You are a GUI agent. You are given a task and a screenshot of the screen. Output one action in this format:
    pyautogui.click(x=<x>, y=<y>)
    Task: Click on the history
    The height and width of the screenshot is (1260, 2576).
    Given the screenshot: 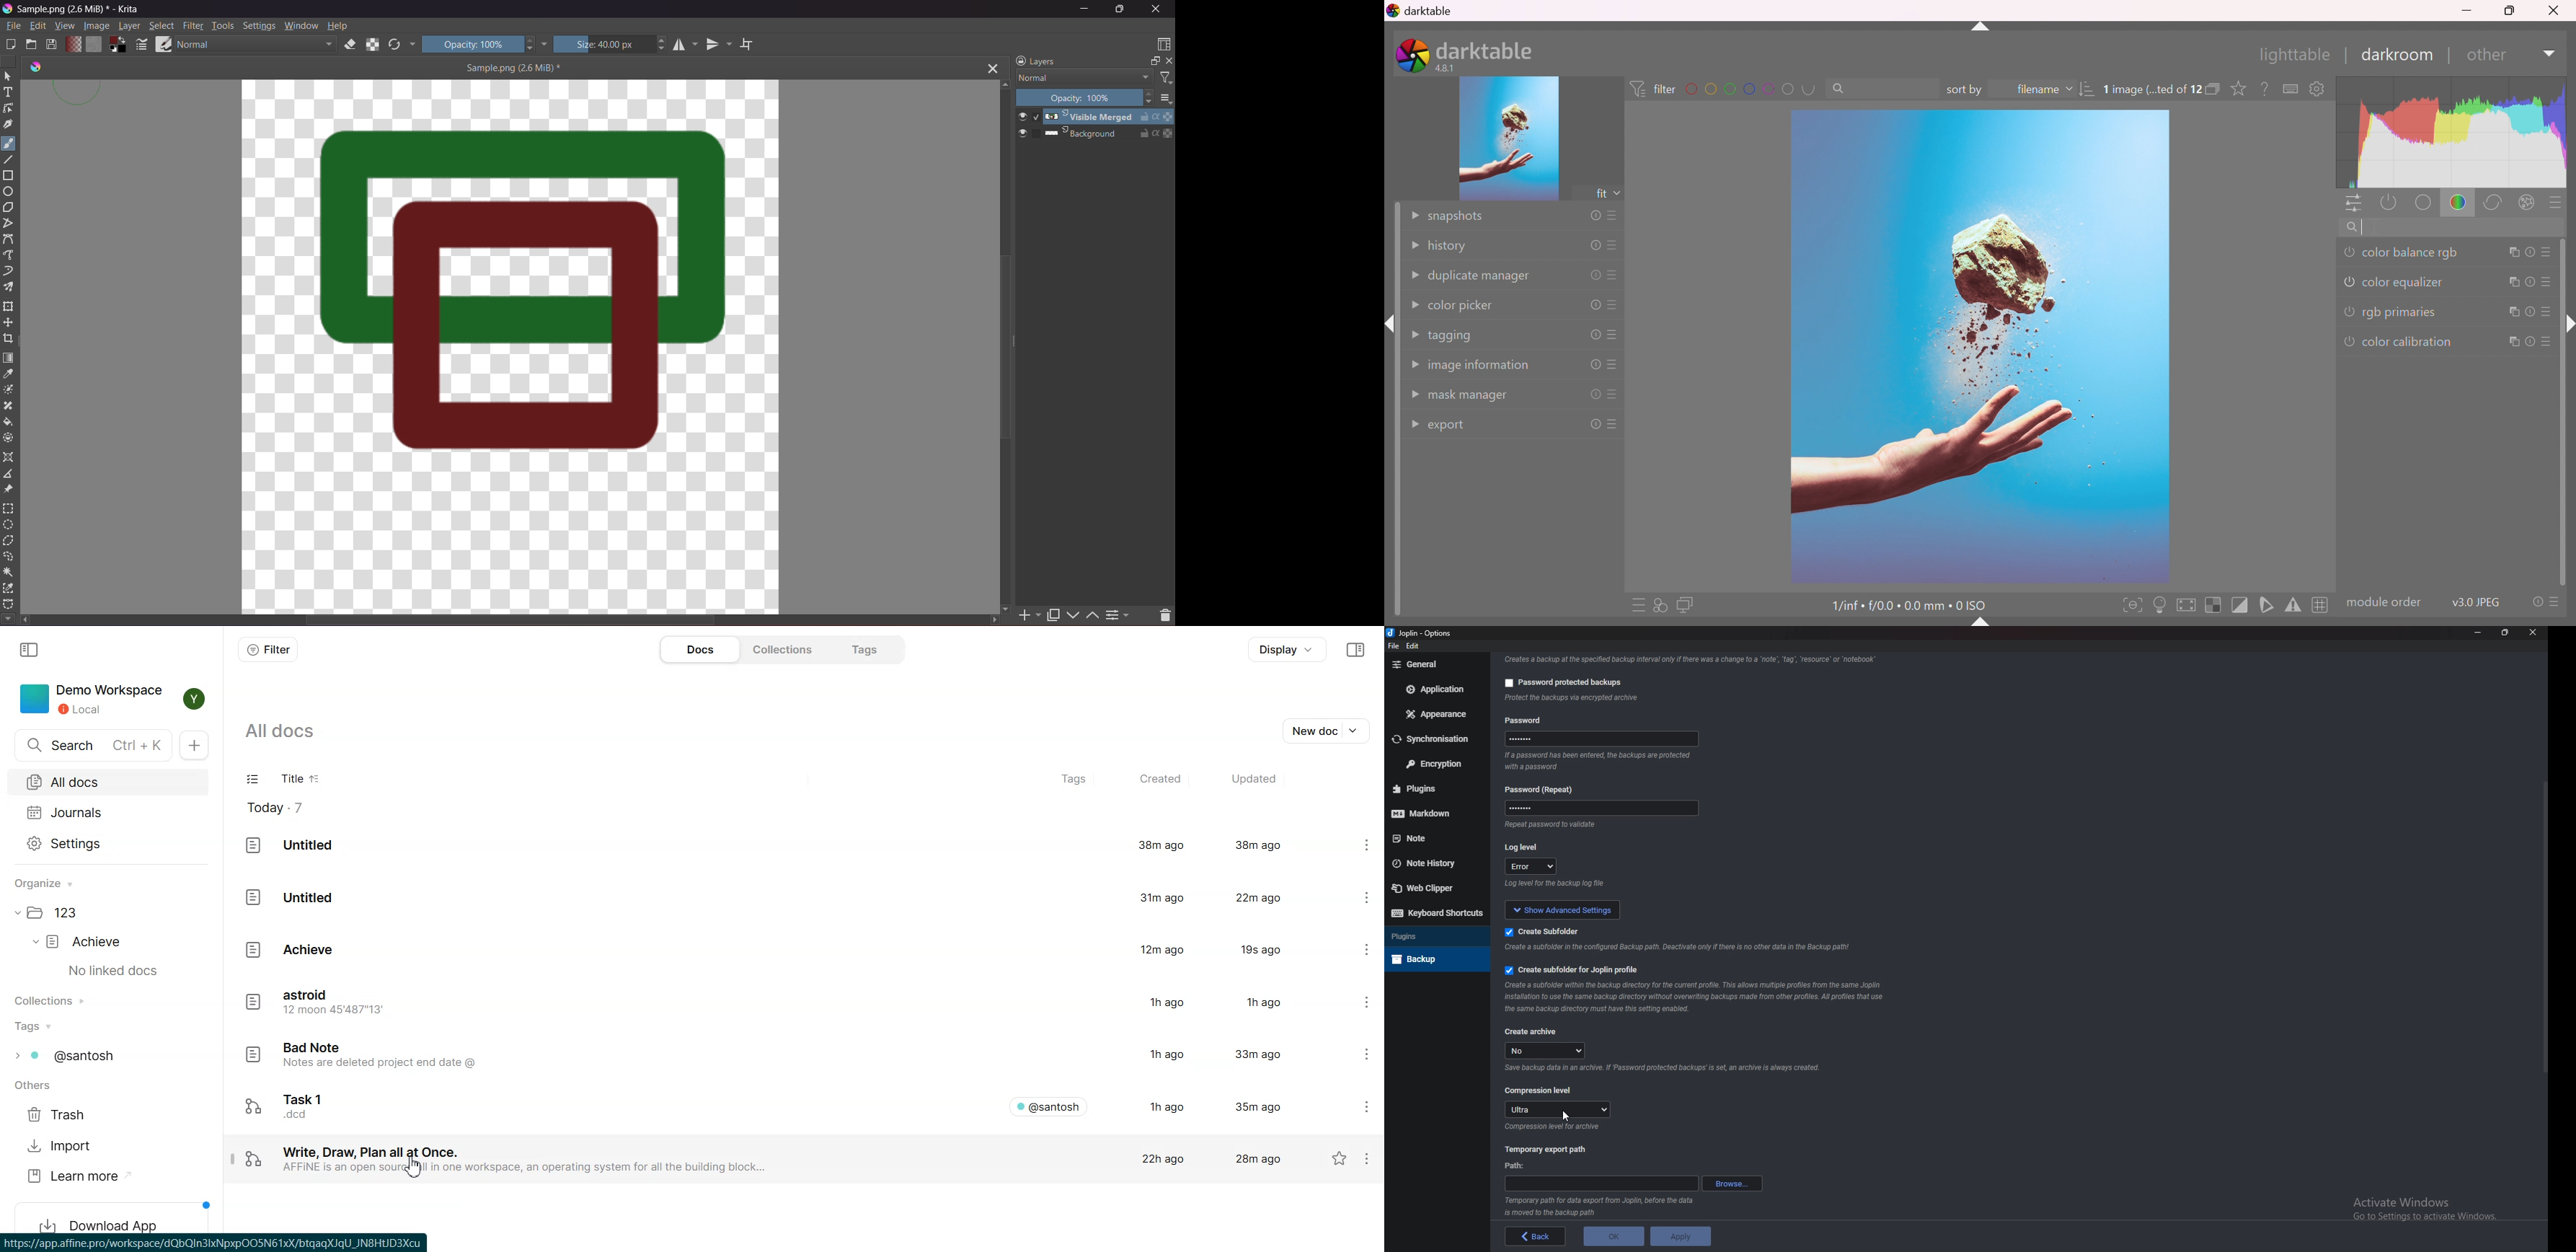 What is the action you would take?
    pyautogui.click(x=1449, y=246)
    